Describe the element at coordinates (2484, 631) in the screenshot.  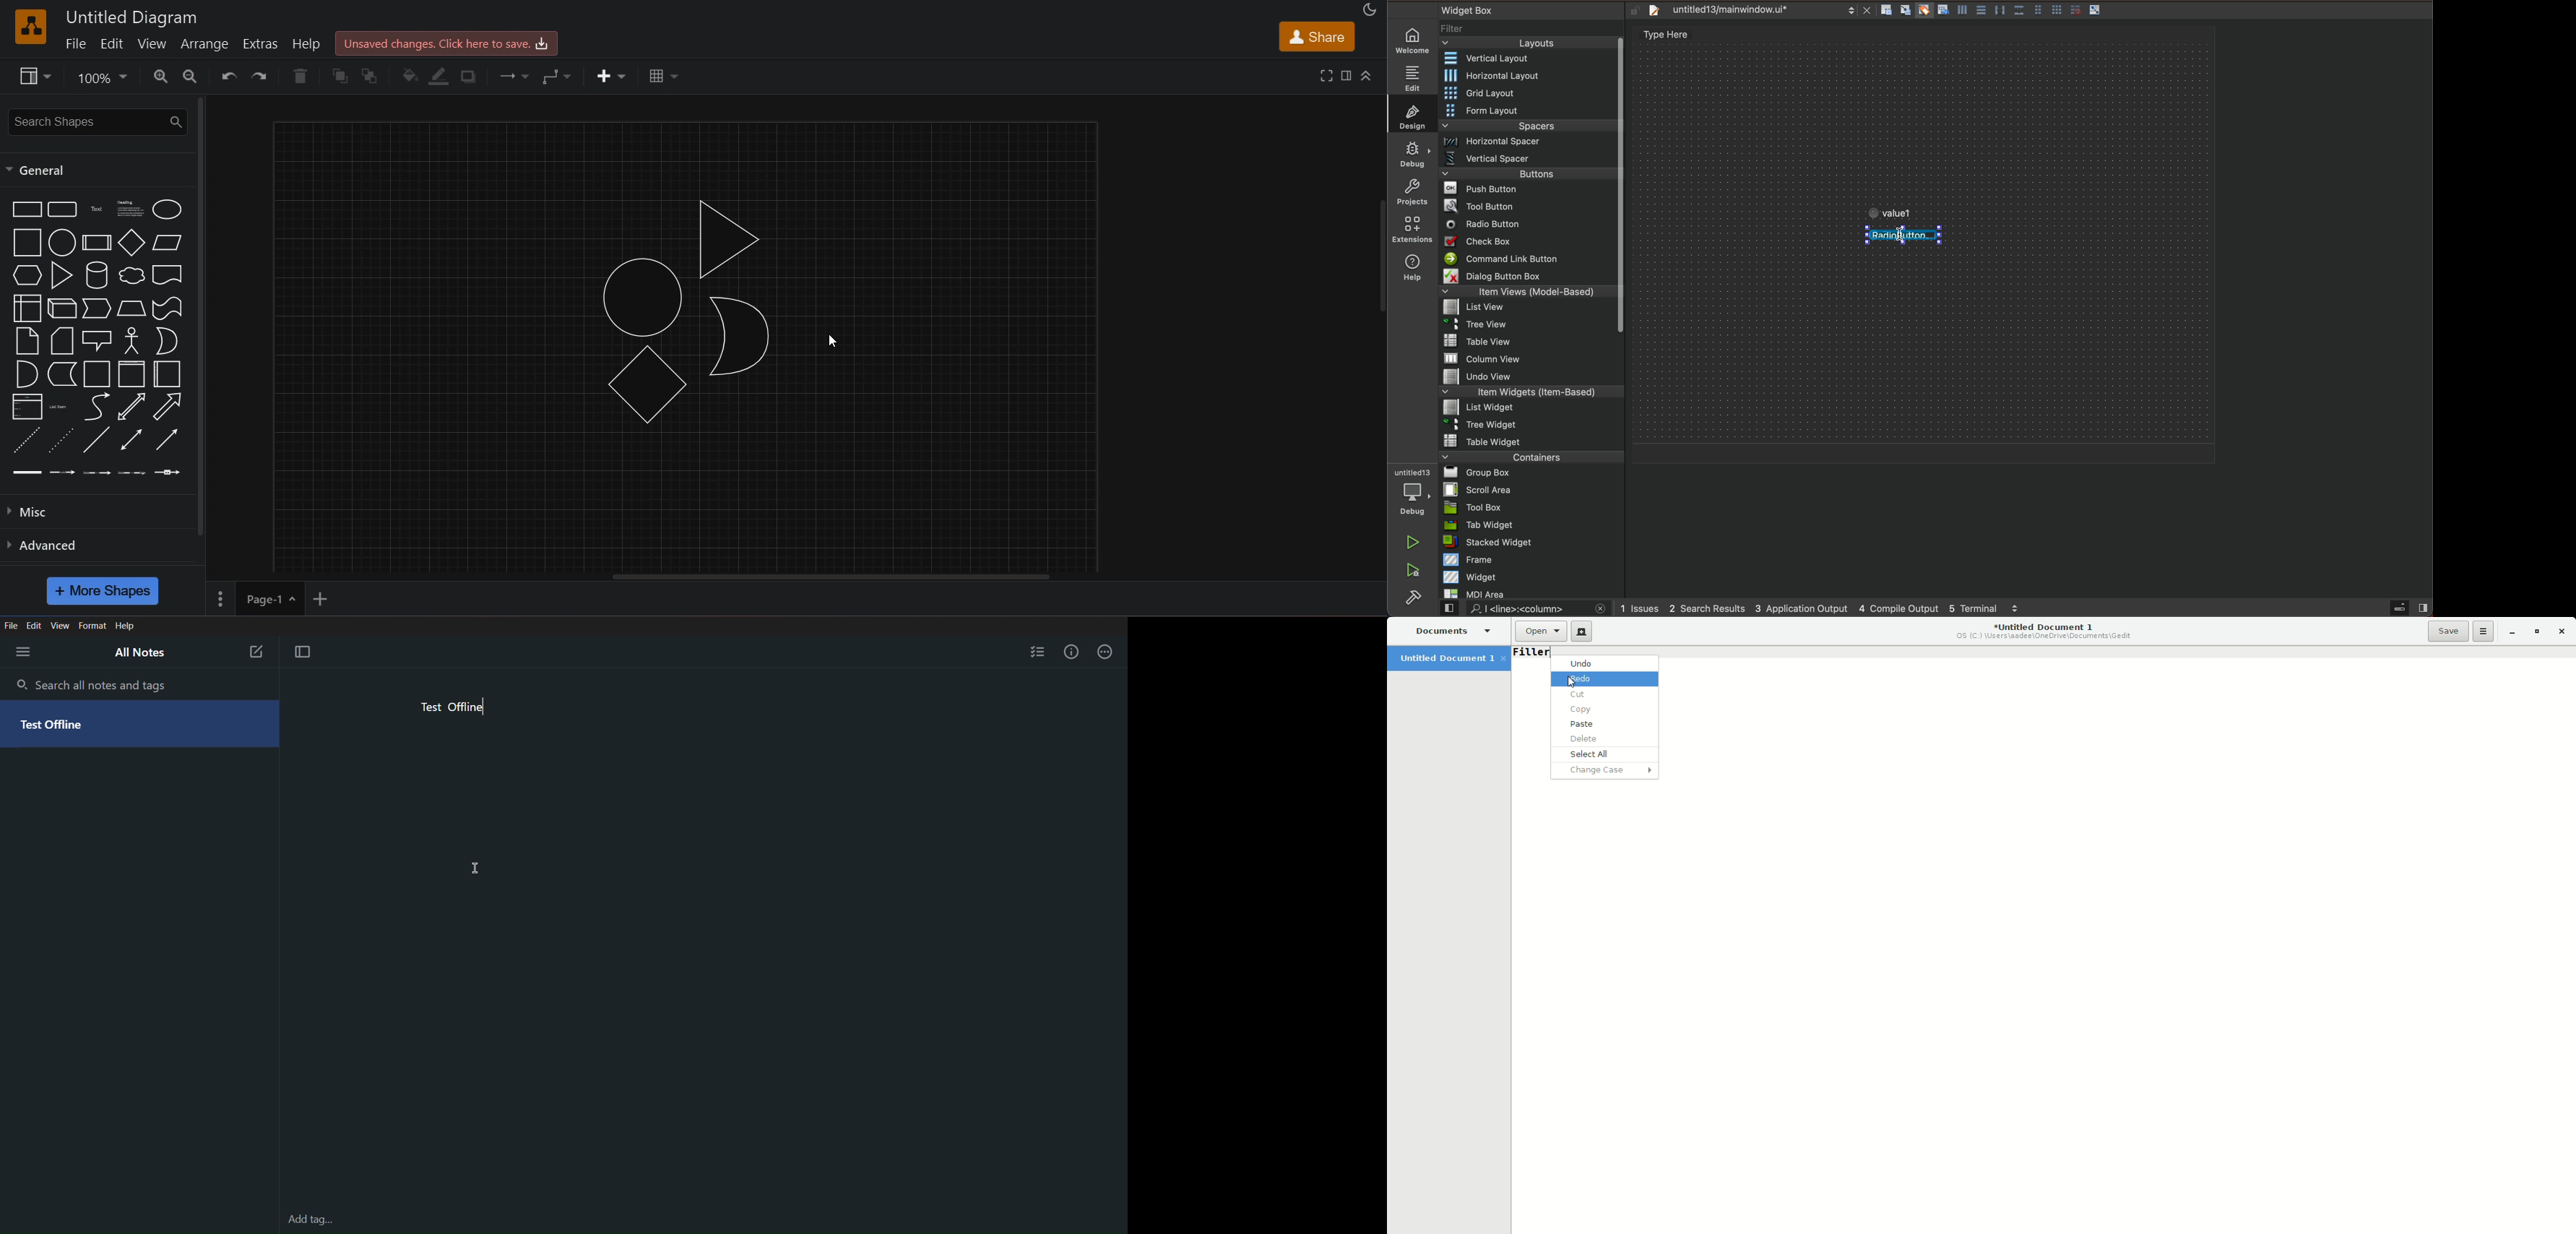
I see `Options` at that location.